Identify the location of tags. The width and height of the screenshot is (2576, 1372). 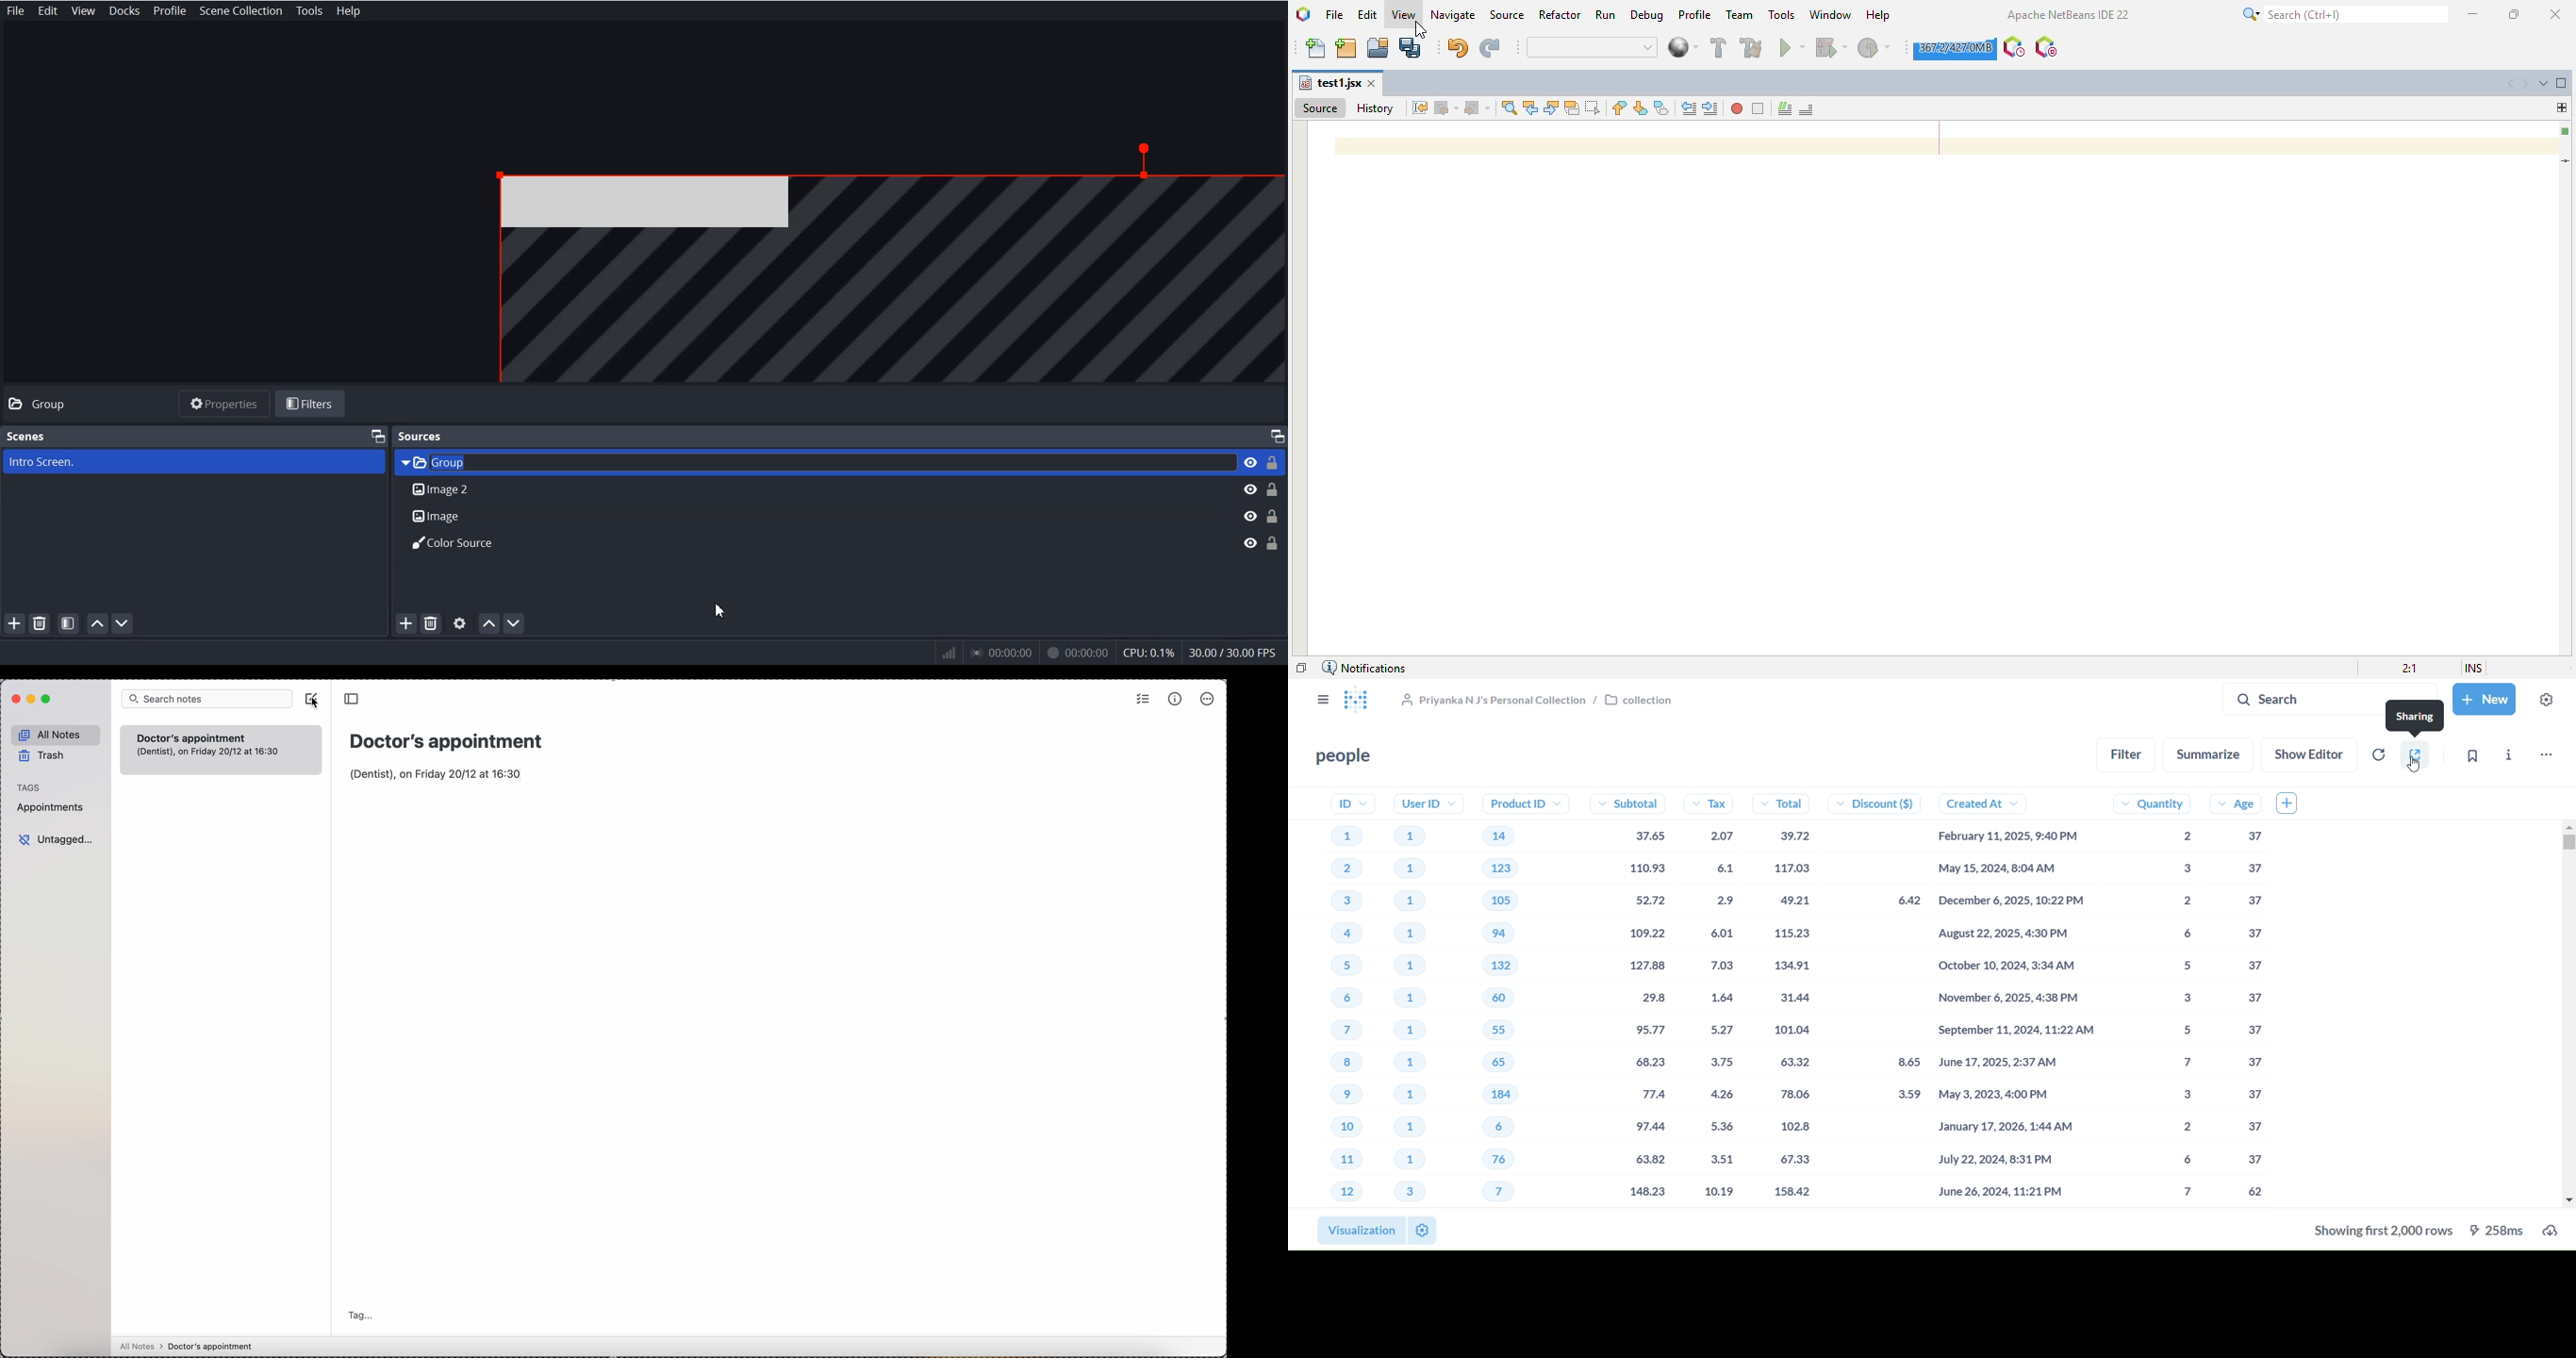
(28, 786).